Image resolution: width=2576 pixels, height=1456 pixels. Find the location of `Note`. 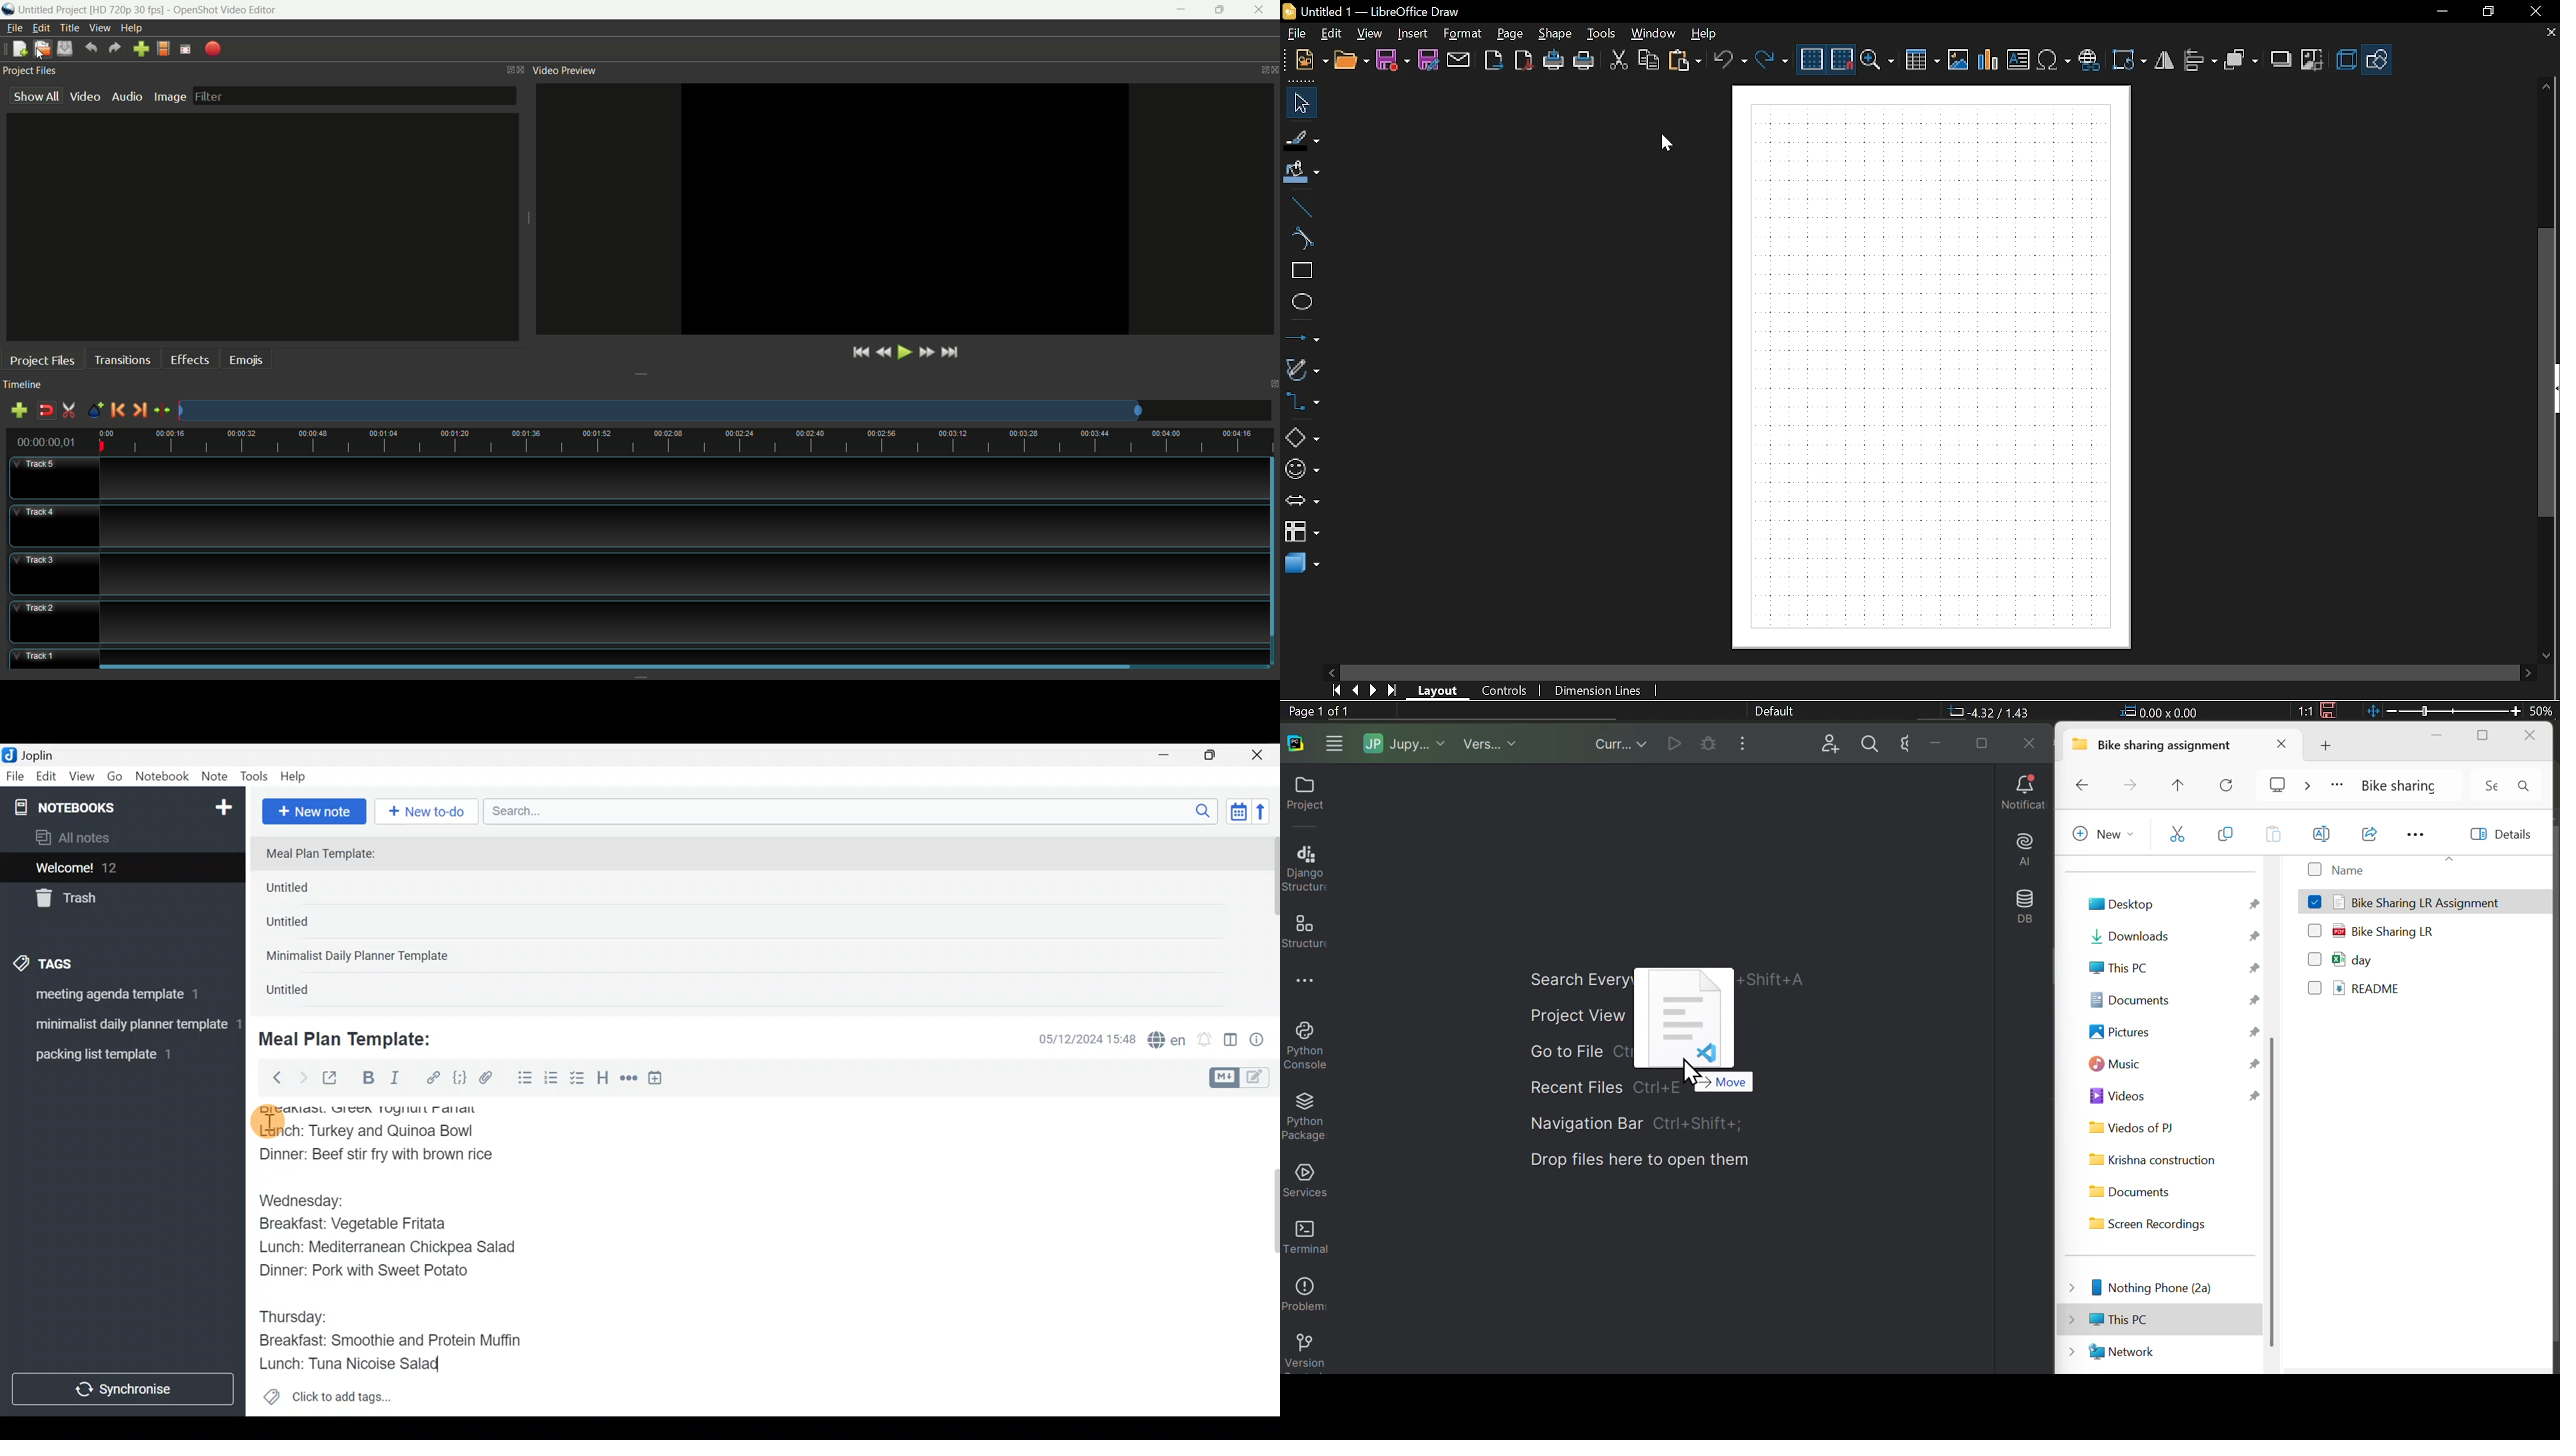

Note is located at coordinates (217, 777).